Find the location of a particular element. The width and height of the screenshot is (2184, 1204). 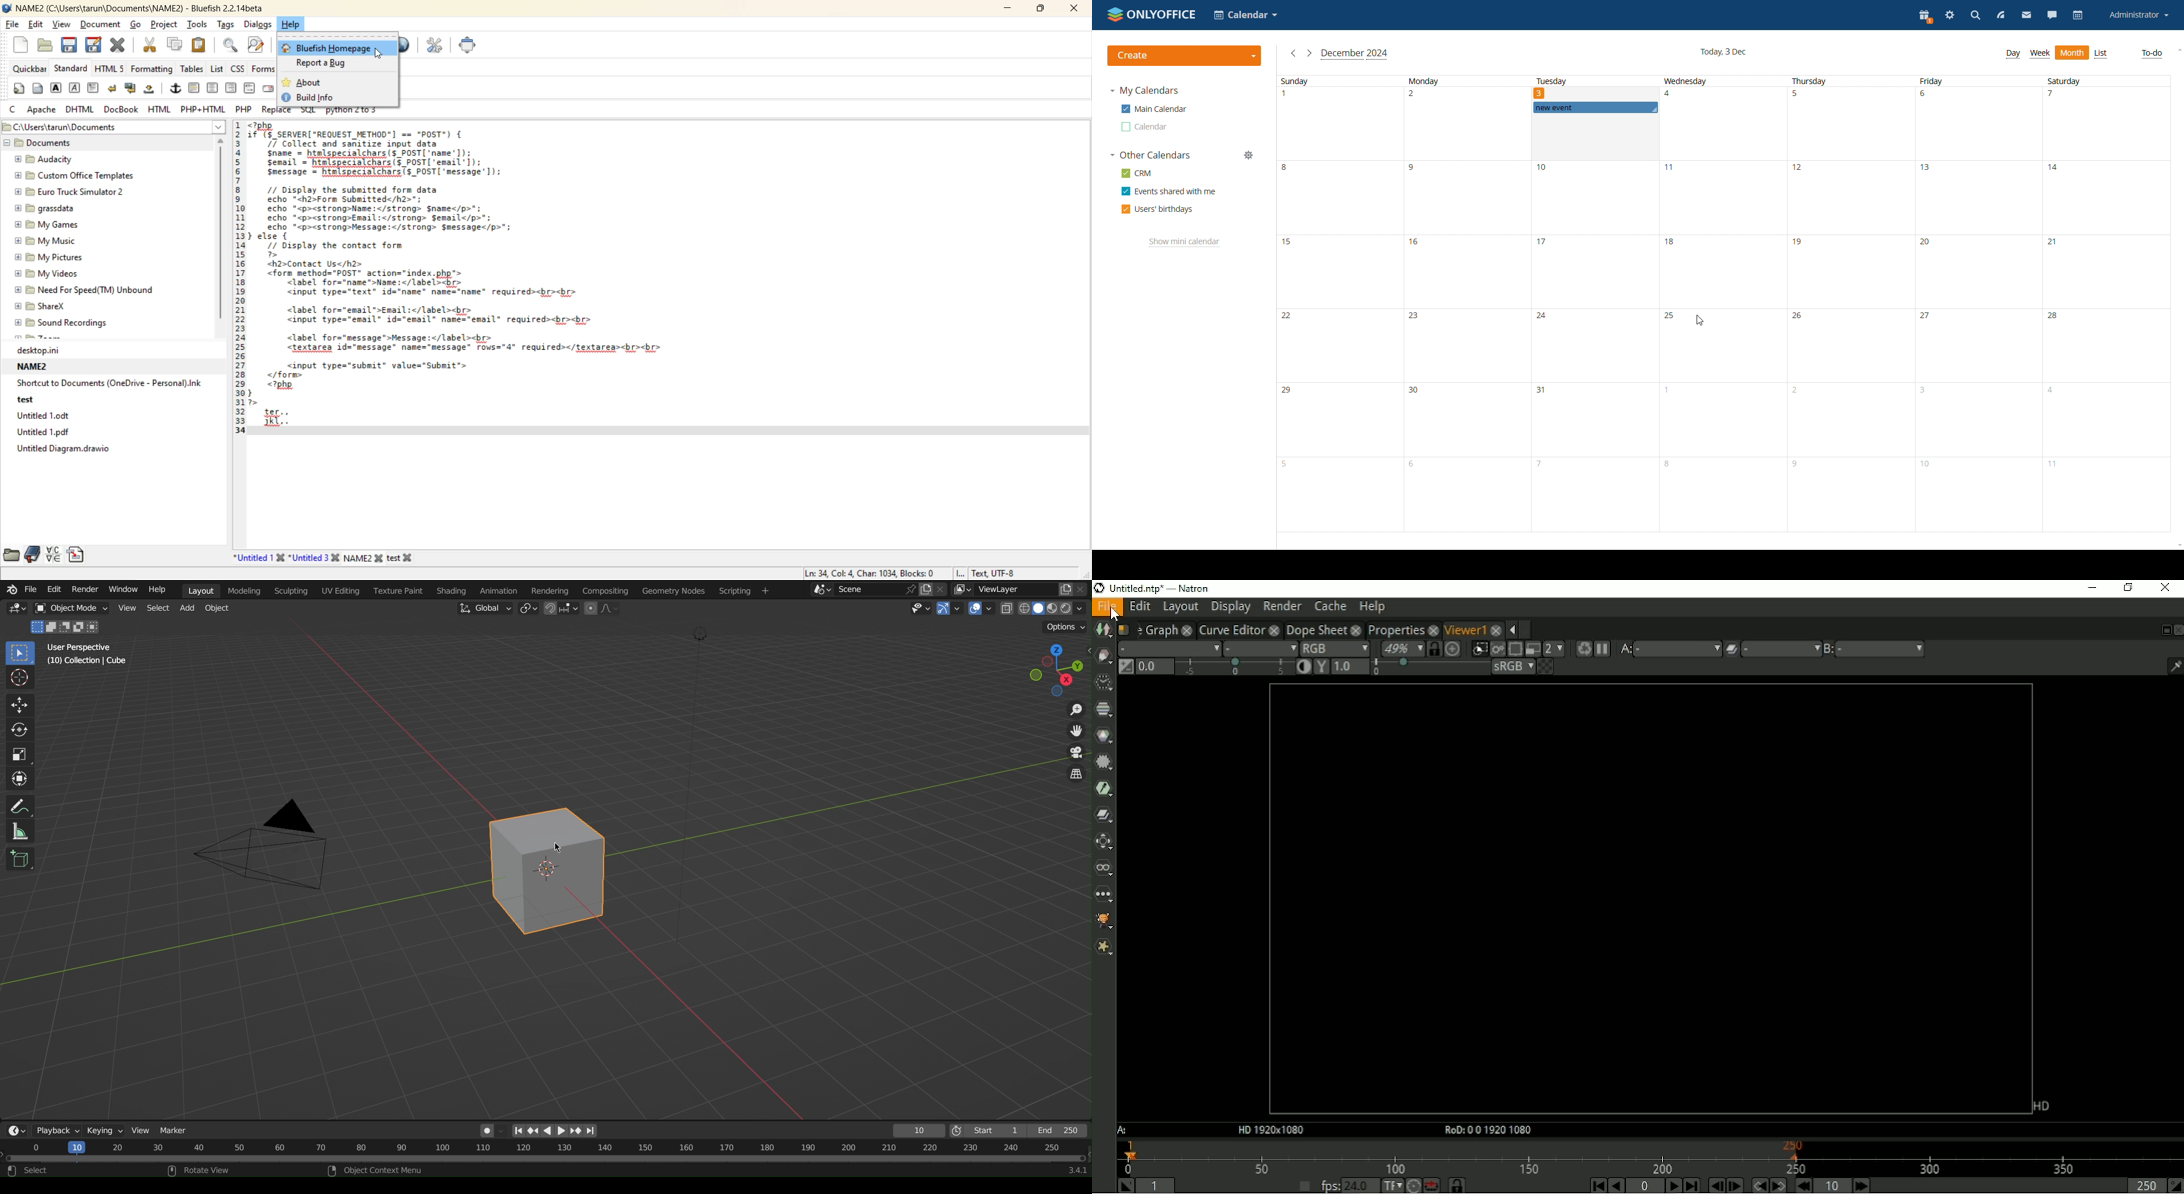

show mini calendar is located at coordinates (1184, 243).